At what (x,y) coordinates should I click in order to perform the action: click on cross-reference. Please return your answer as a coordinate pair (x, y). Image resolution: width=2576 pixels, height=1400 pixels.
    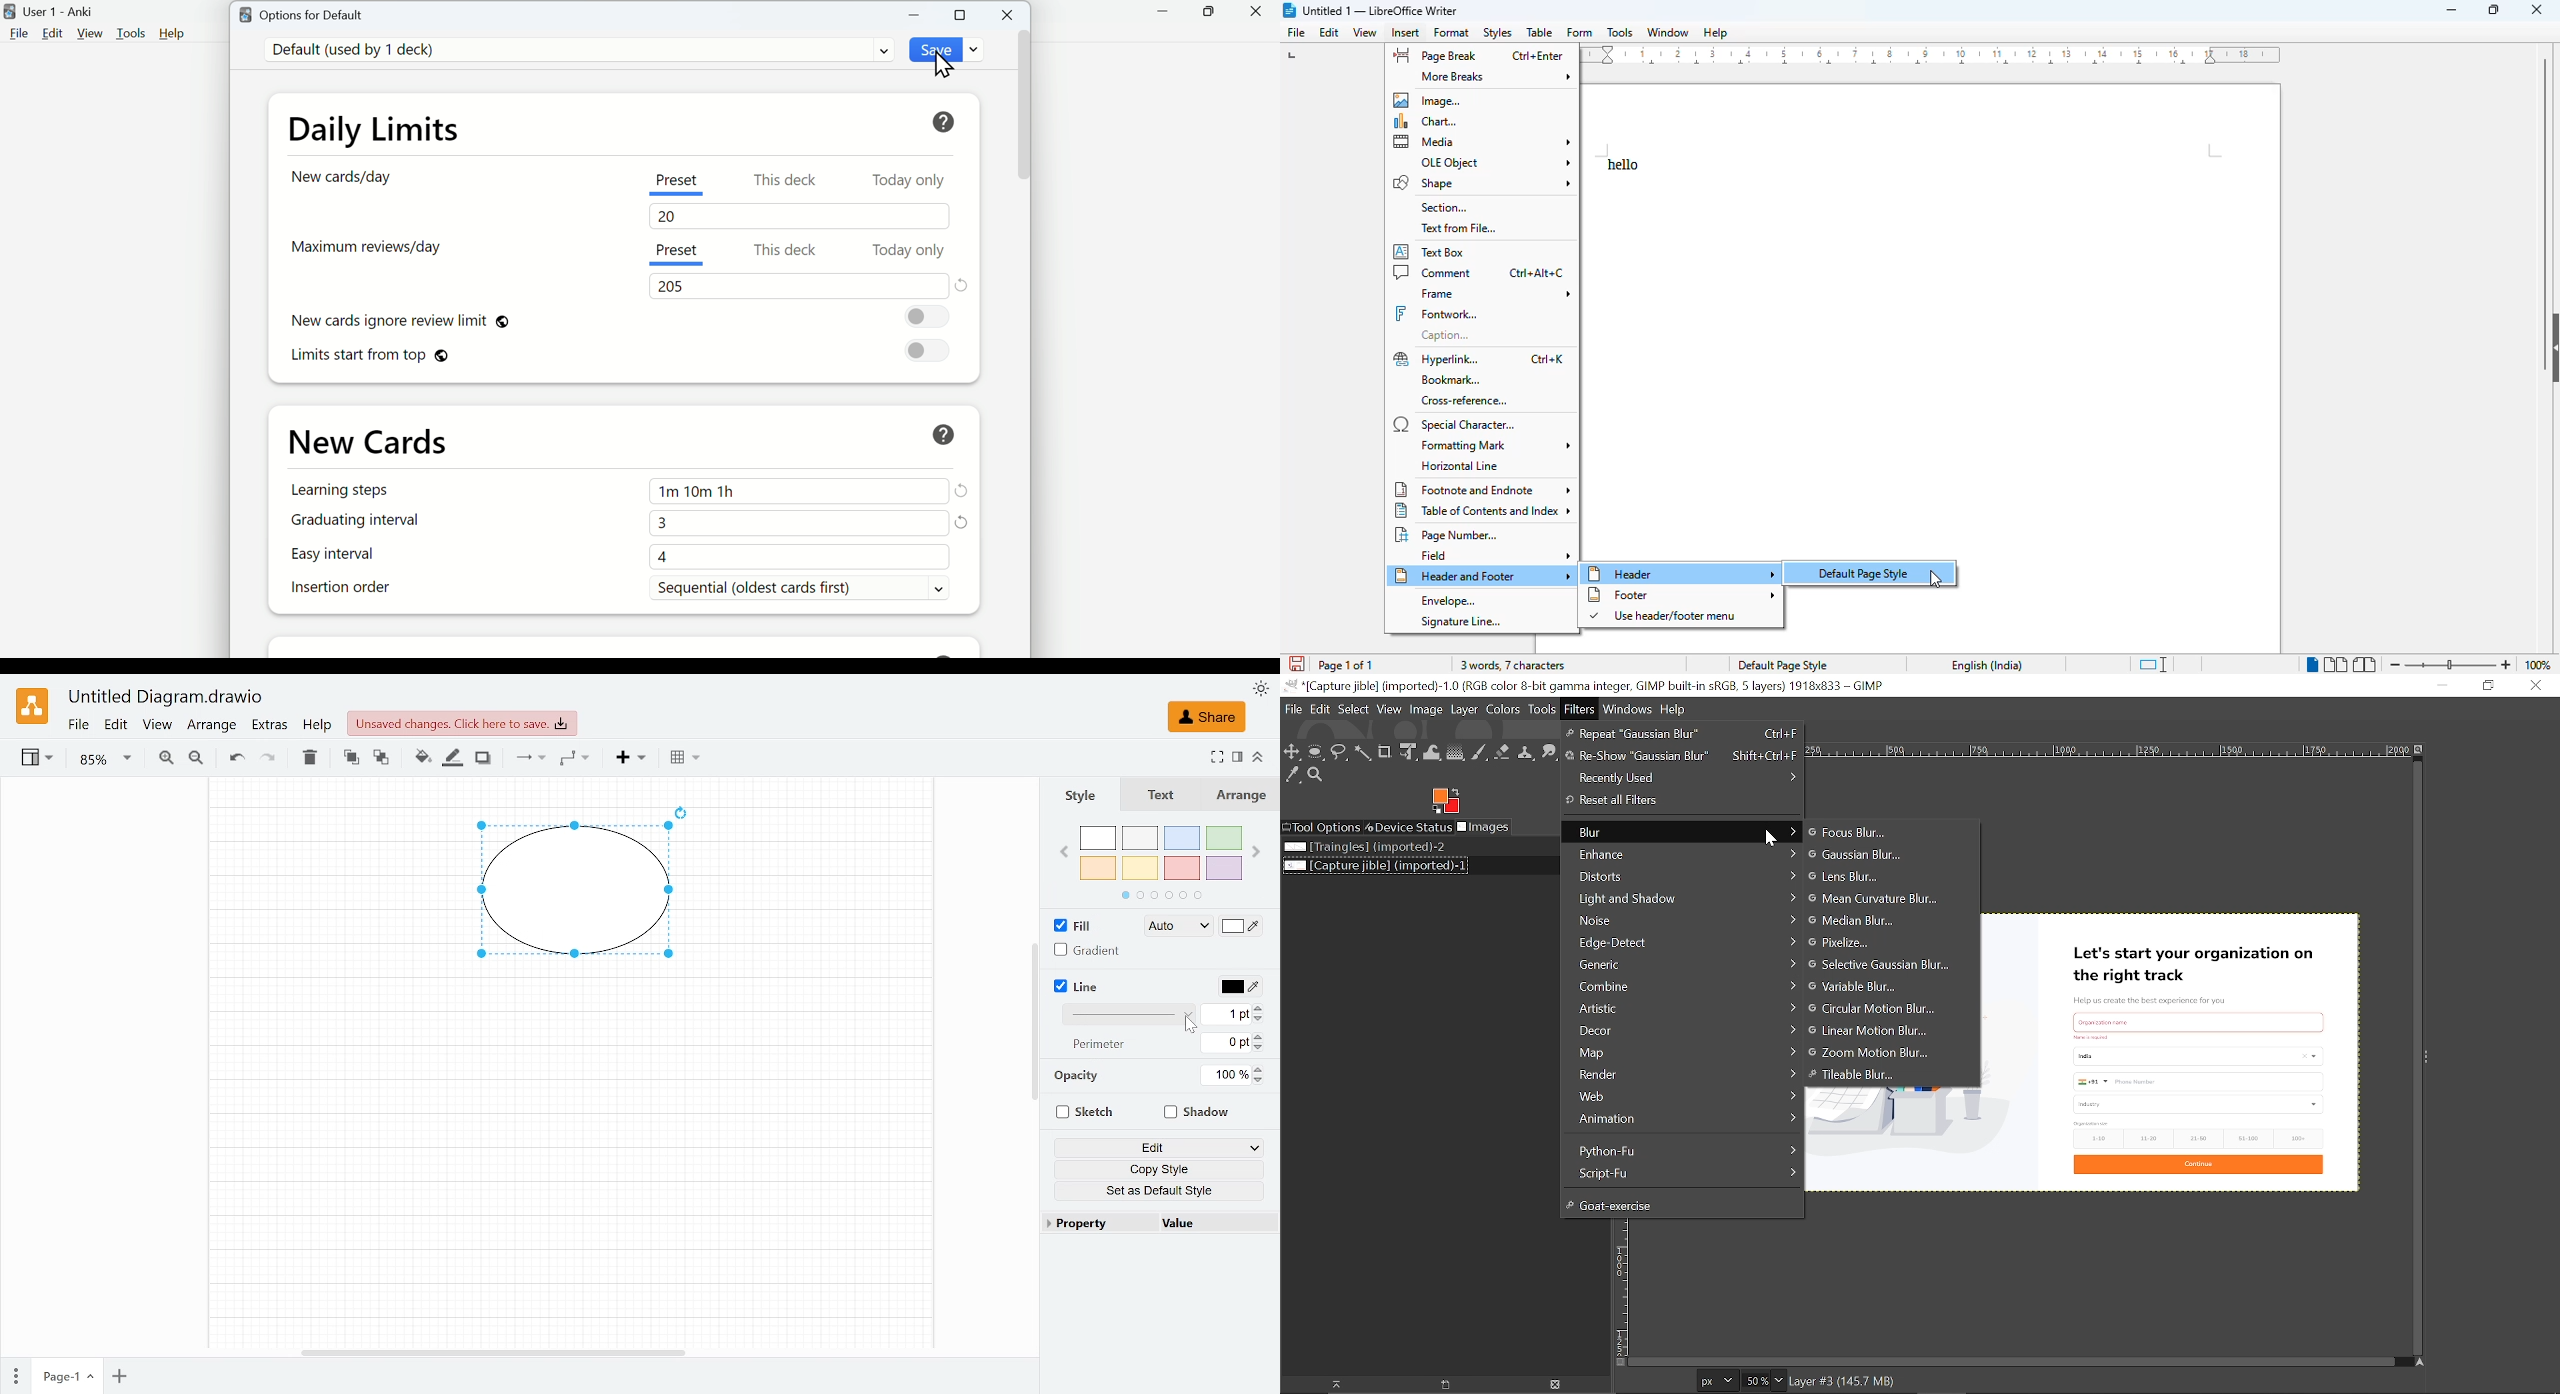
    Looking at the image, I should click on (1466, 402).